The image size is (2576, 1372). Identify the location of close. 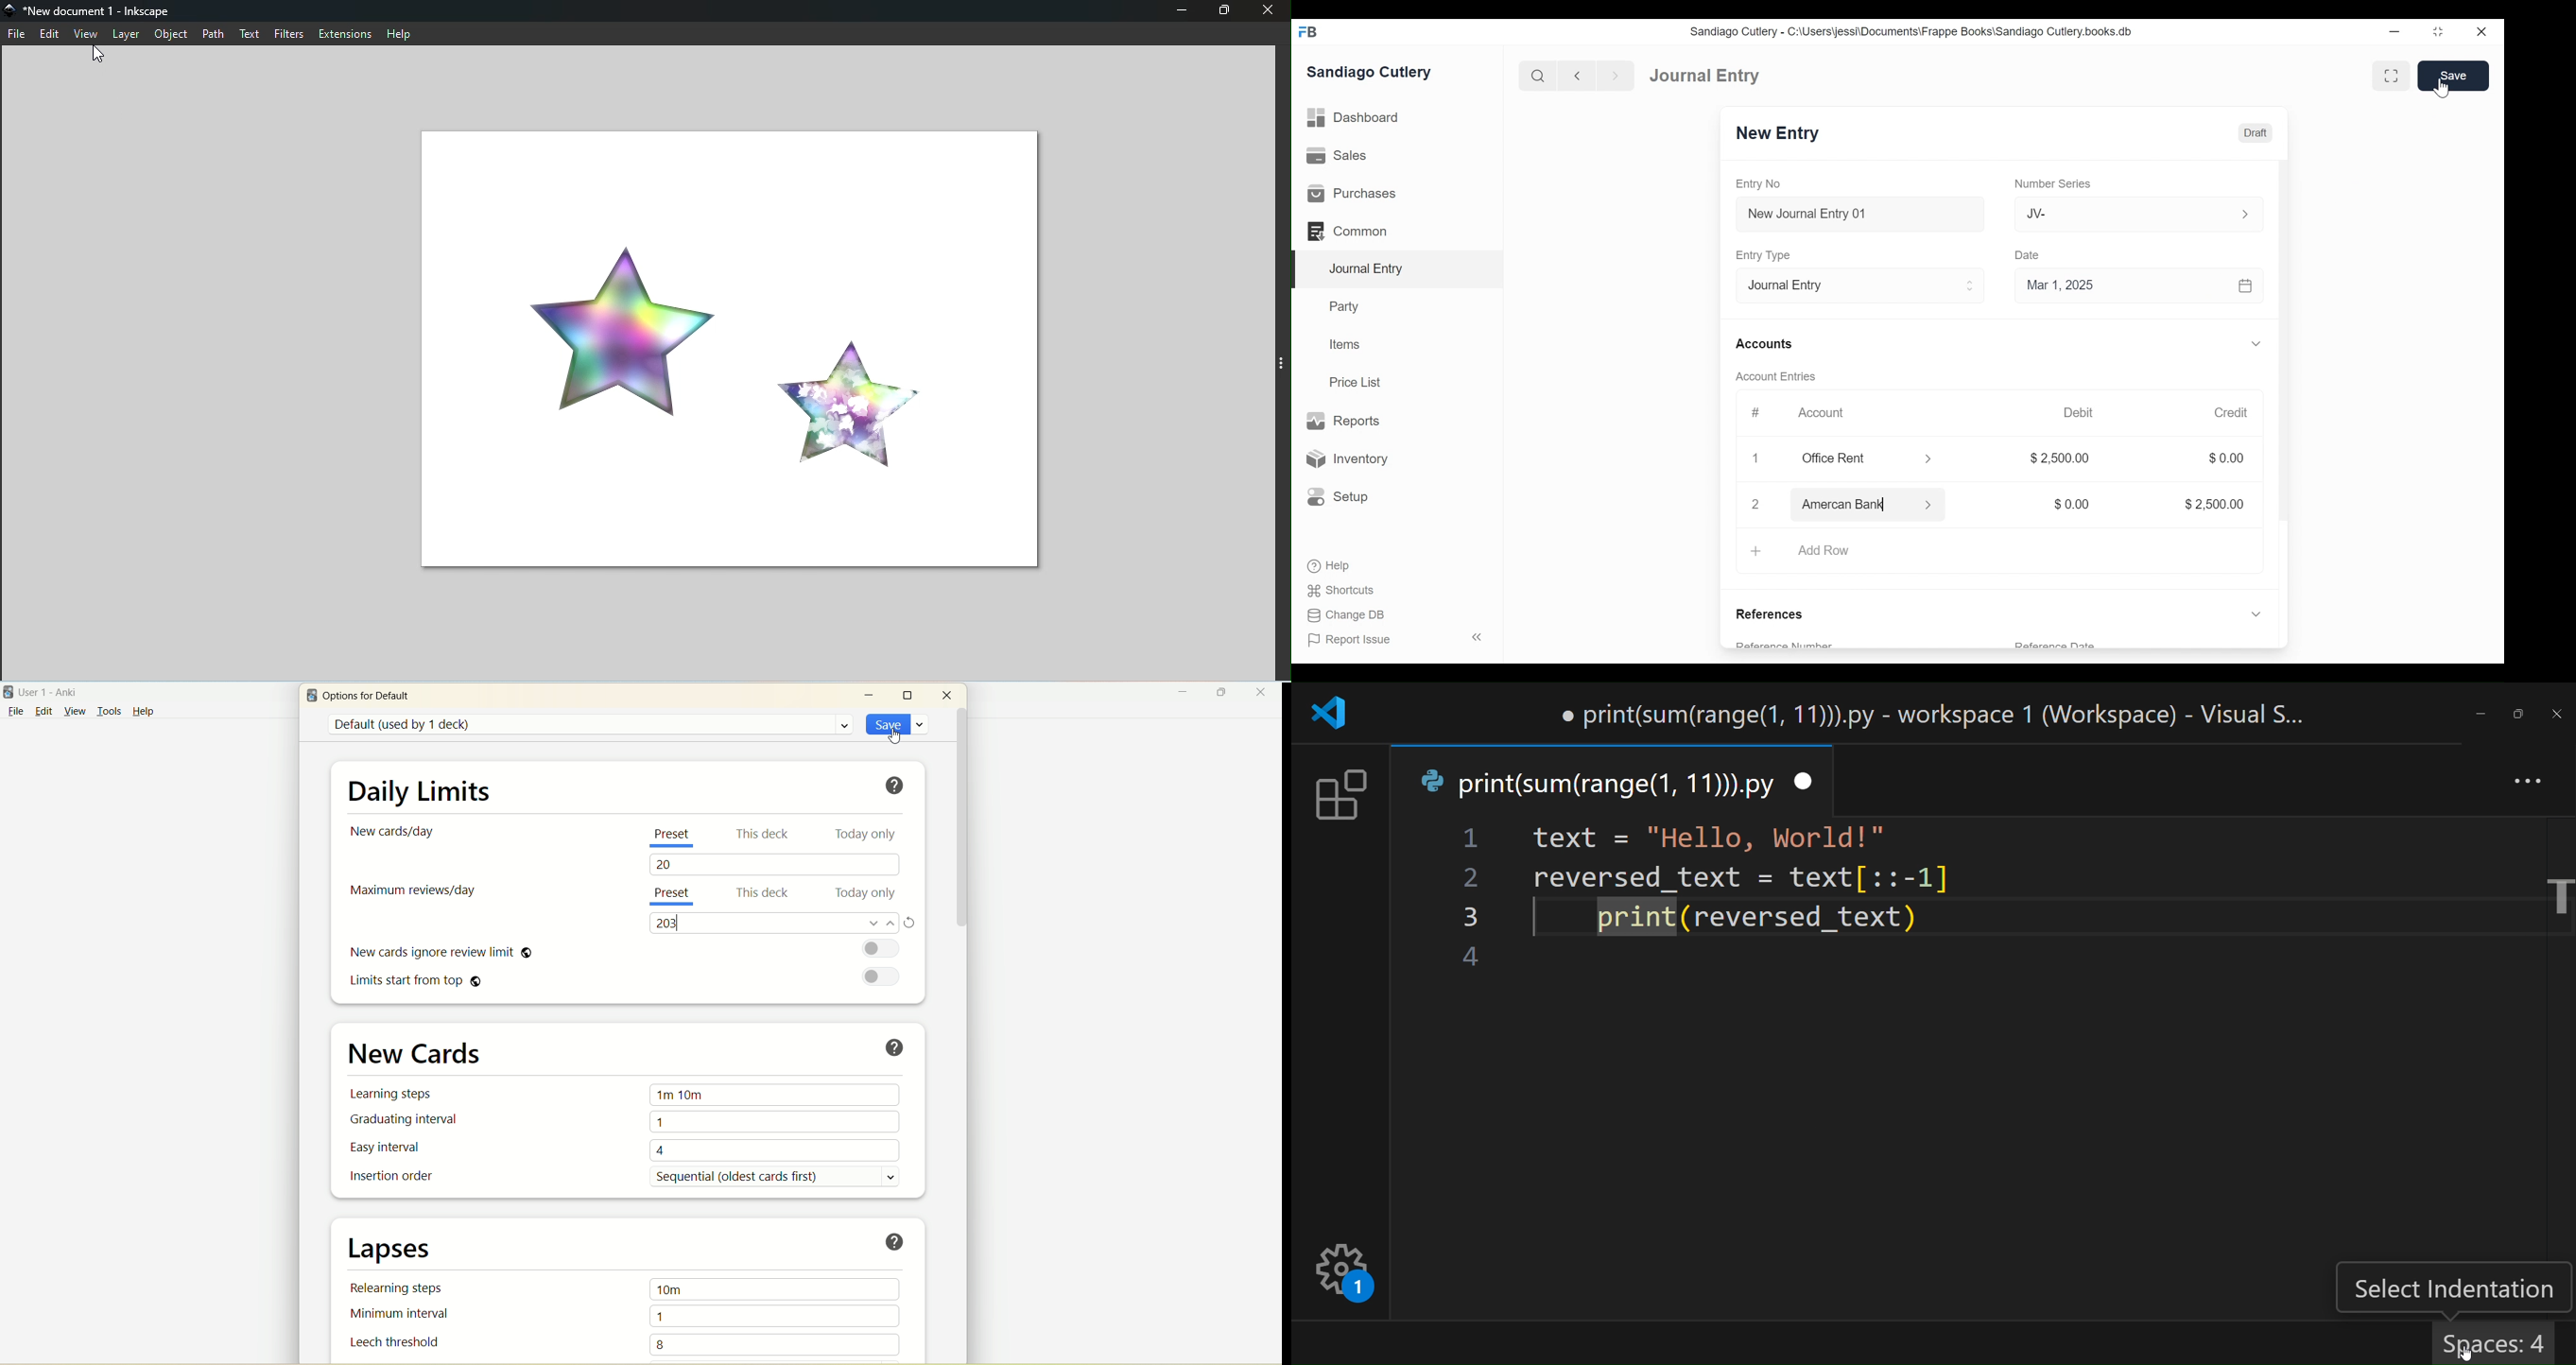
(949, 695).